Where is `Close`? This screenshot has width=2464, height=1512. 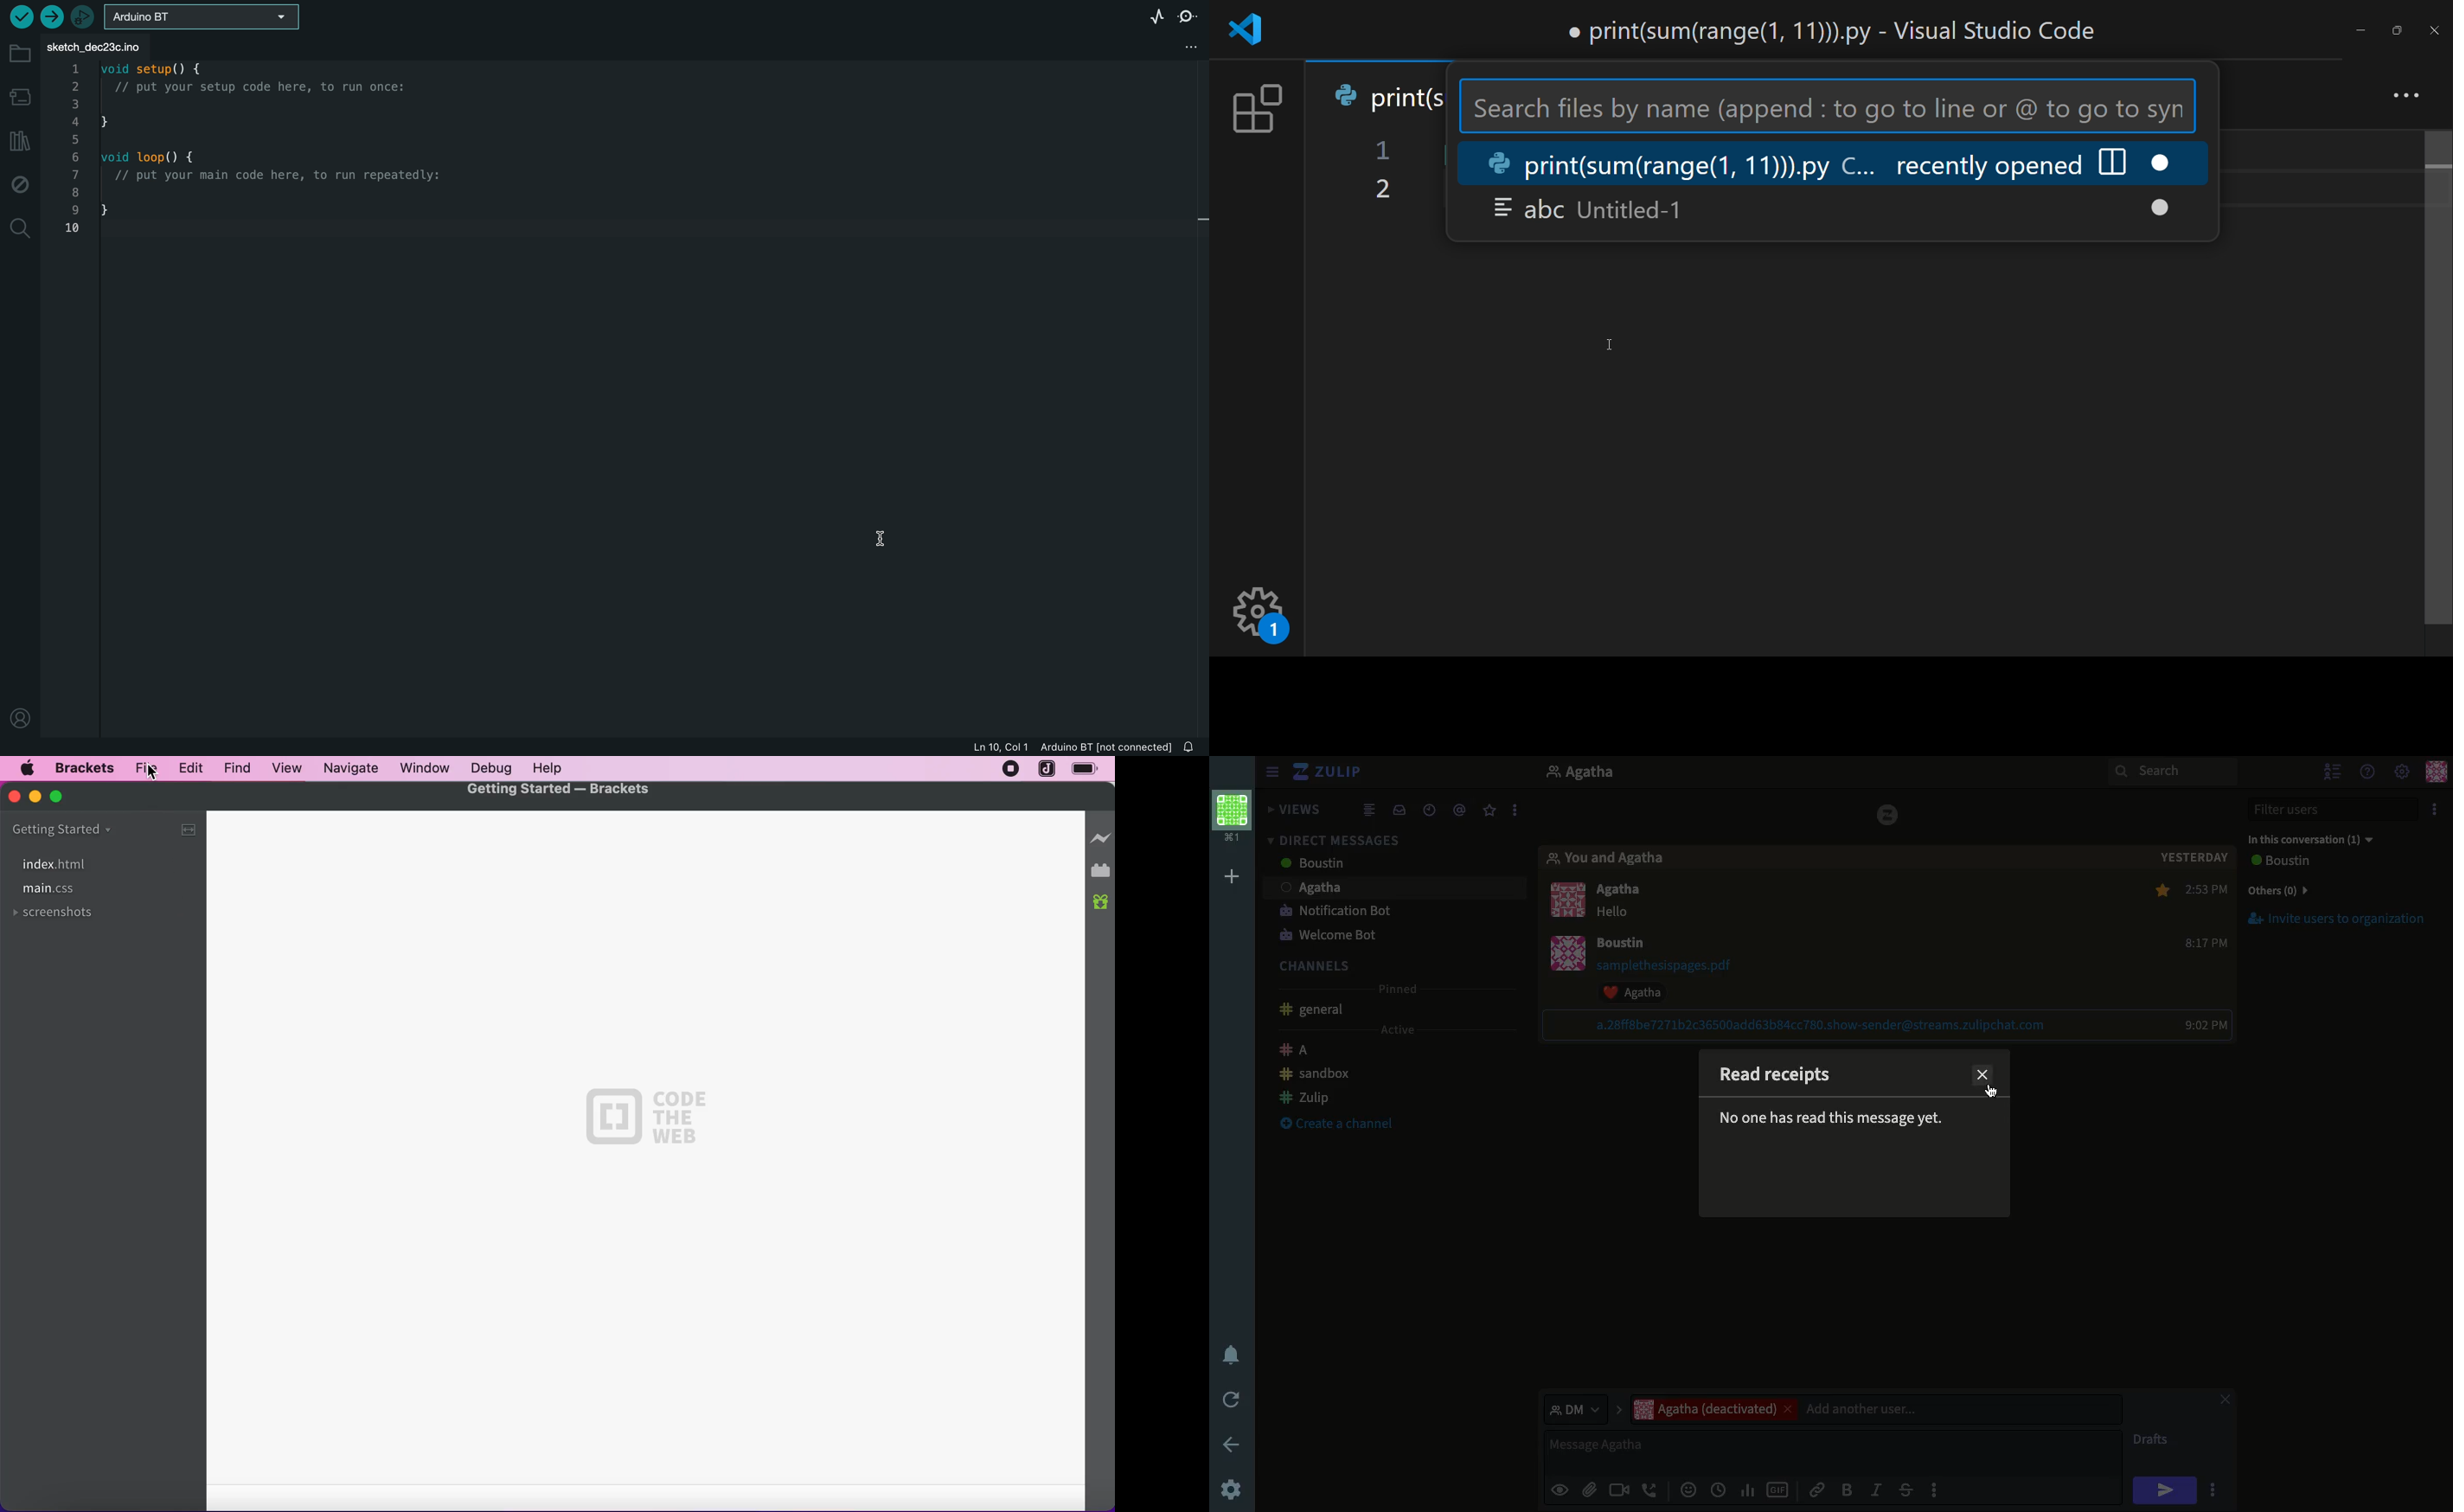
Close is located at coordinates (1984, 1074).